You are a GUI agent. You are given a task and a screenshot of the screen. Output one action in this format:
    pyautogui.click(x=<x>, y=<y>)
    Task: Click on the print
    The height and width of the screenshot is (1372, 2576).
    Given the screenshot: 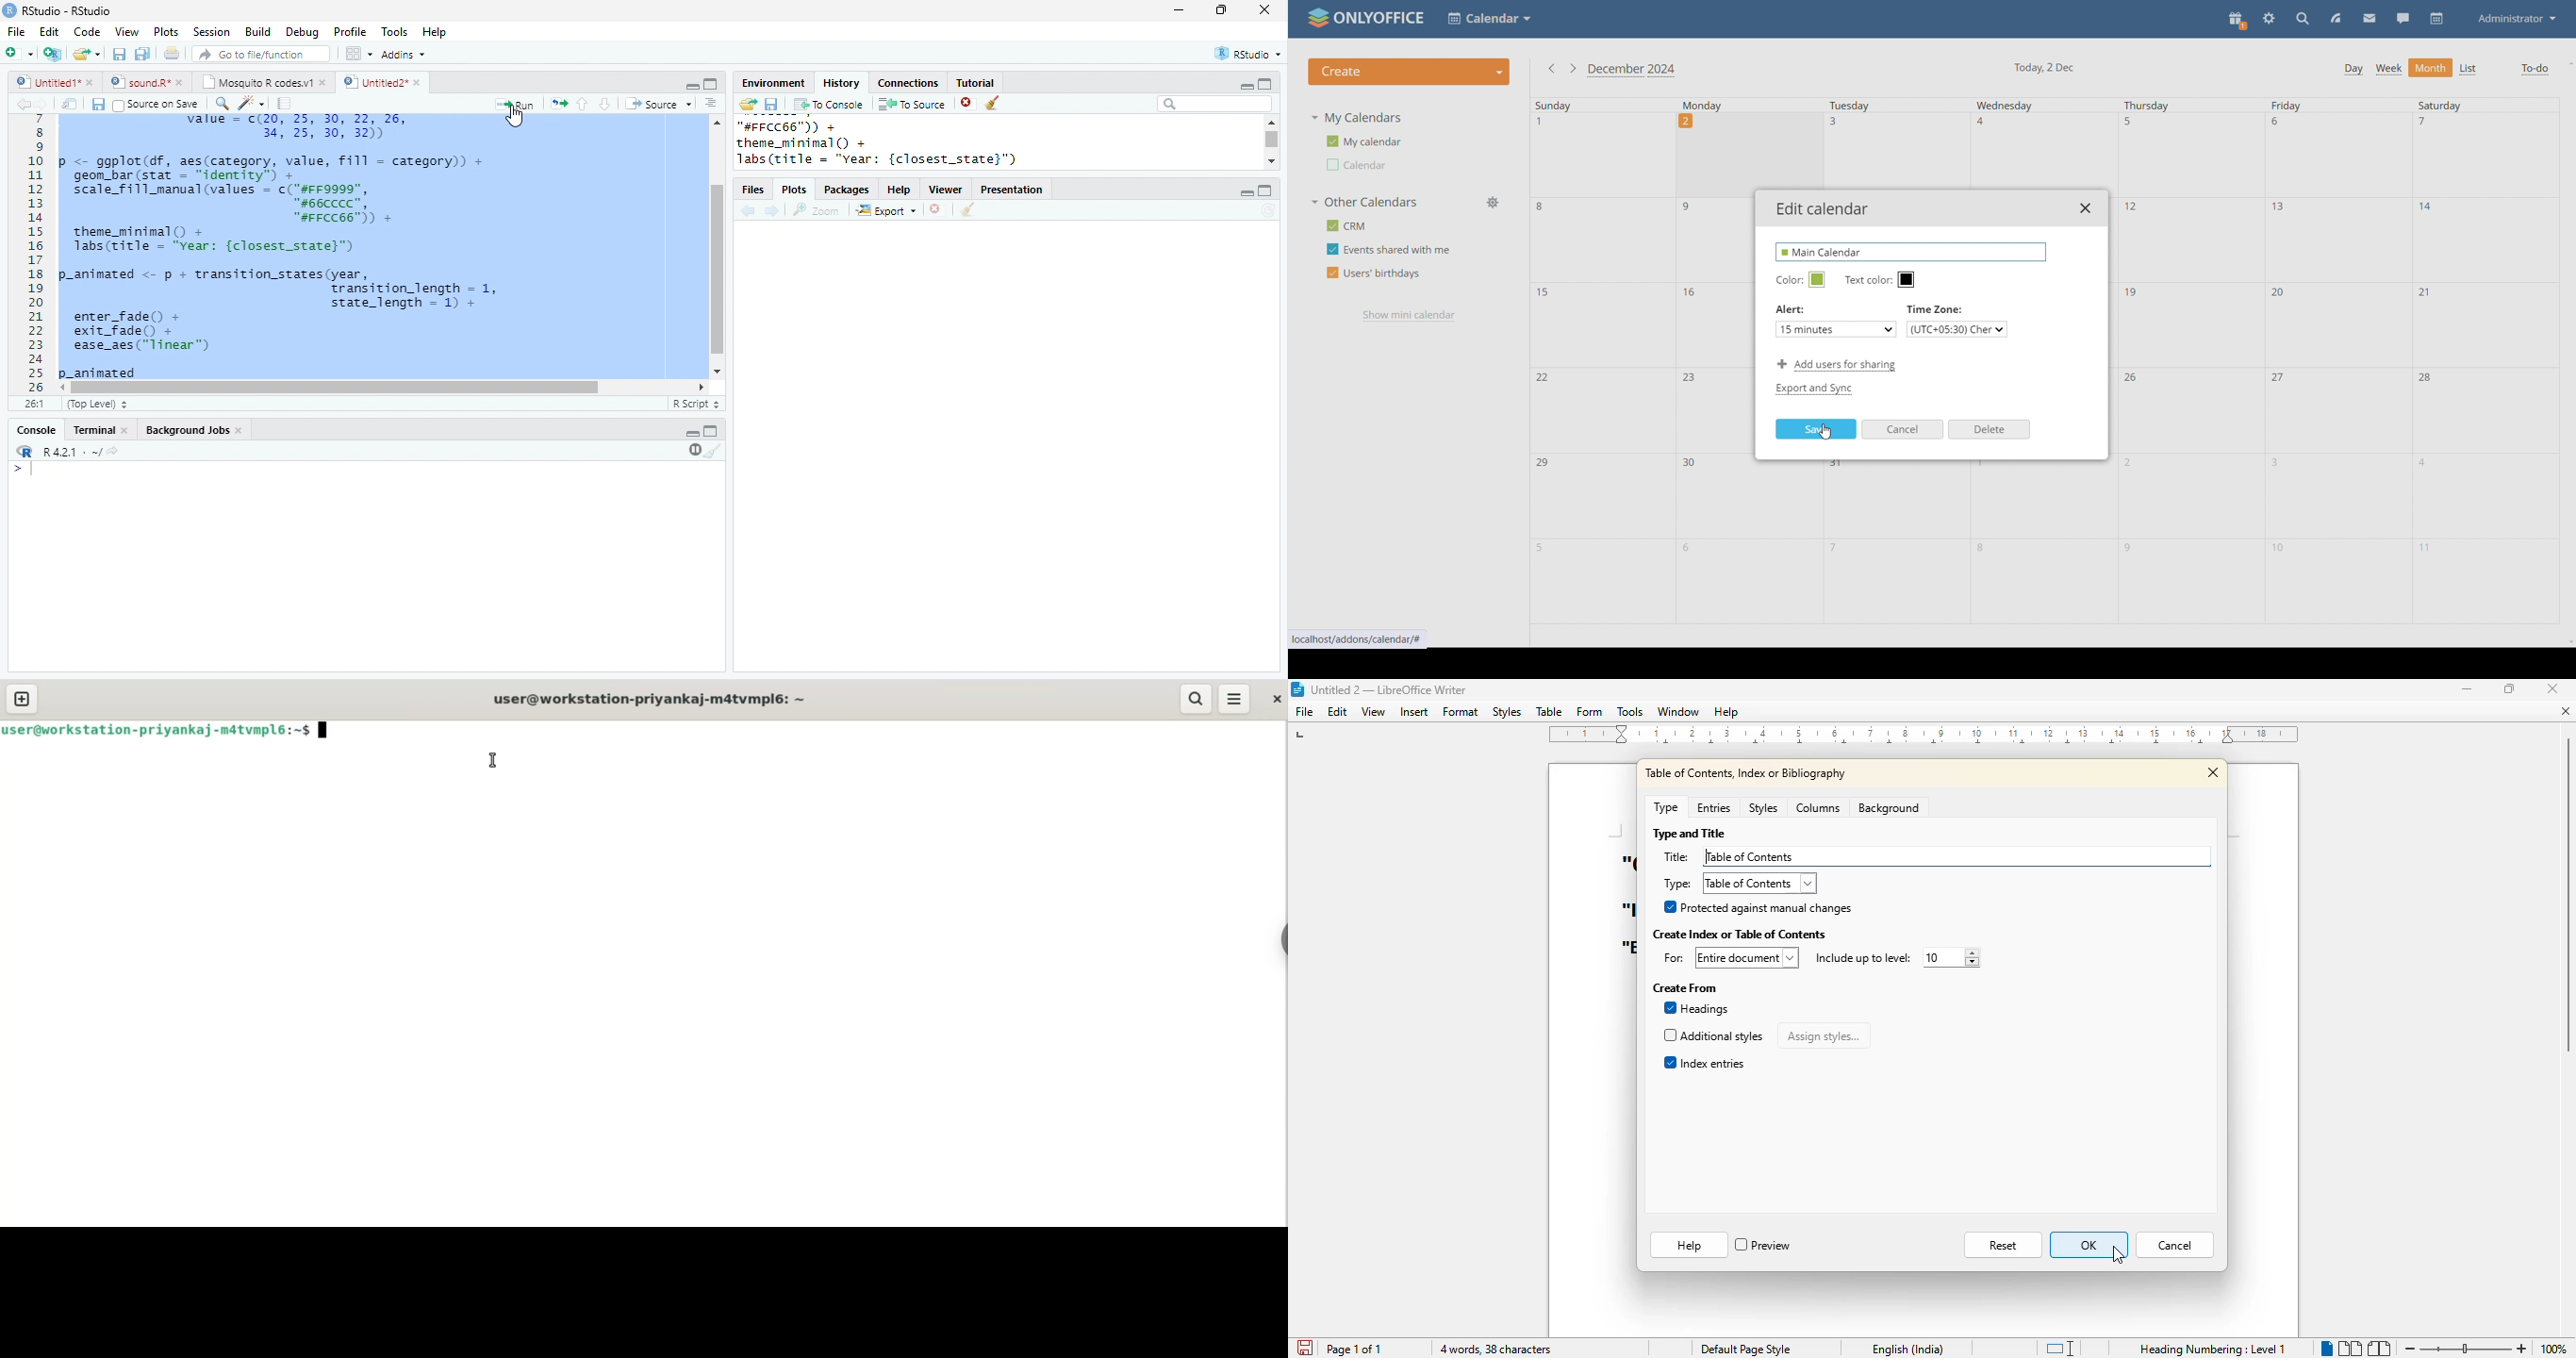 What is the action you would take?
    pyautogui.click(x=171, y=53)
    